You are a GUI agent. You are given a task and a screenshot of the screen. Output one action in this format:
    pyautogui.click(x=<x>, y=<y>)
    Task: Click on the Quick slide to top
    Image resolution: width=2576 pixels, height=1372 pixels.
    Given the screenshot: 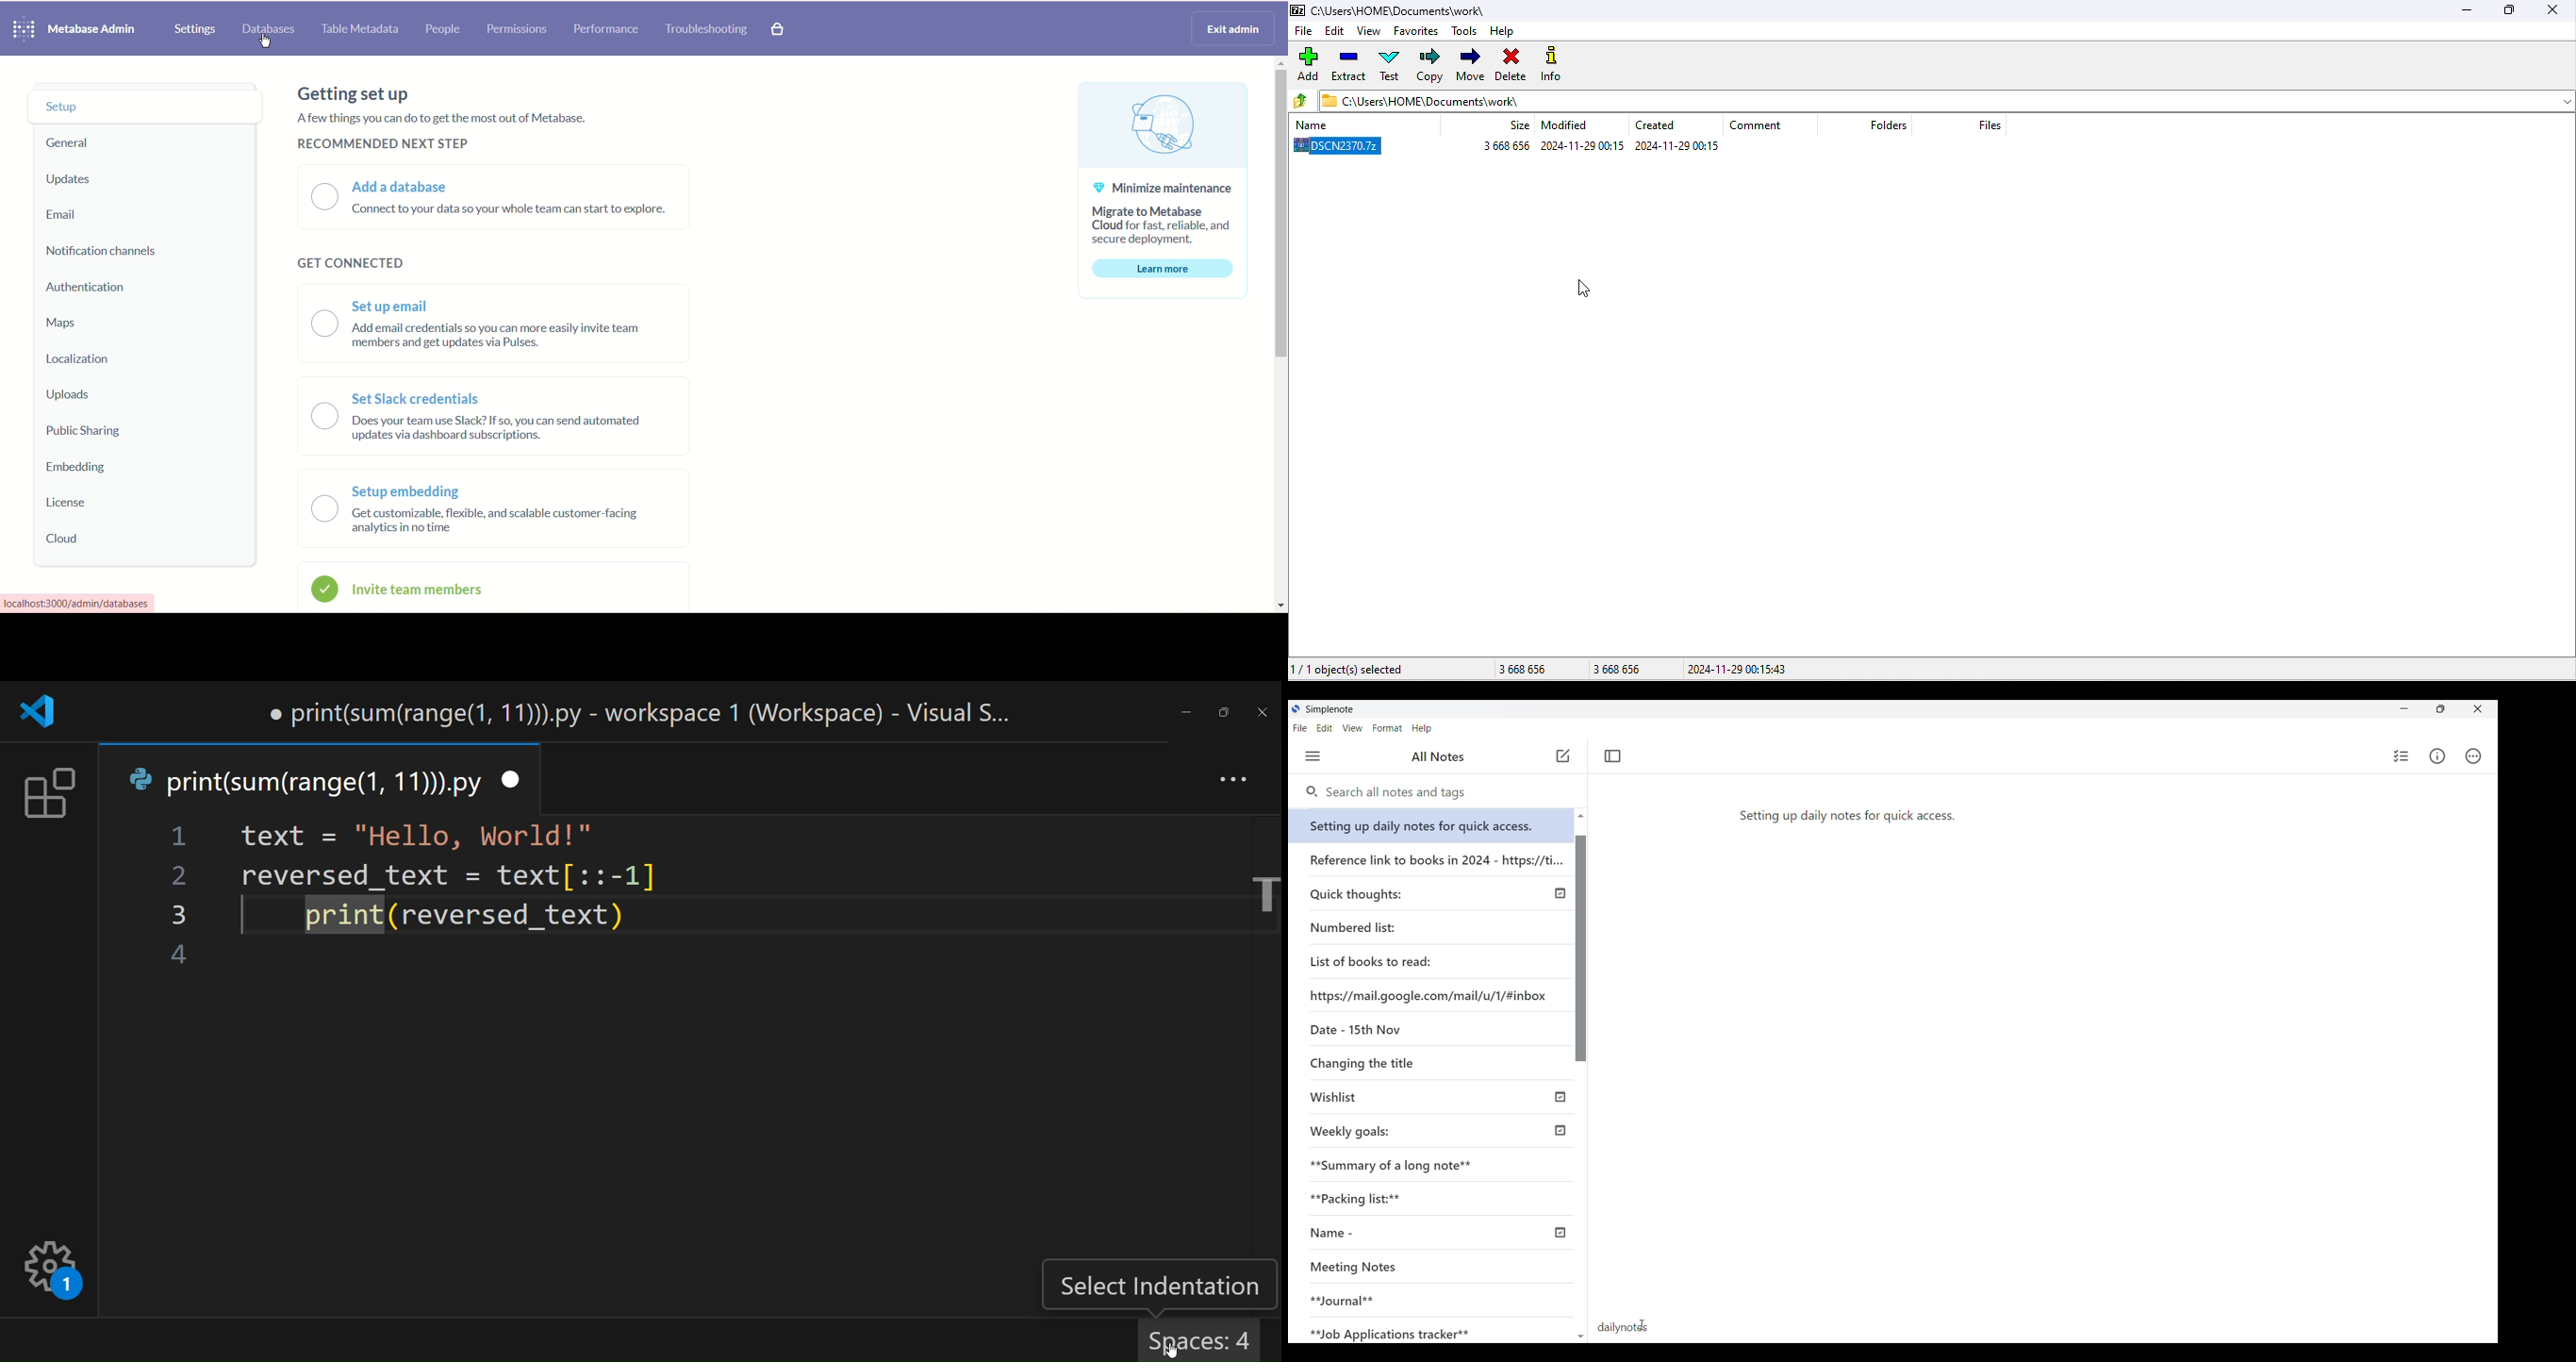 What is the action you would take?
    pyautogui.click(x=1580, y=816)
    